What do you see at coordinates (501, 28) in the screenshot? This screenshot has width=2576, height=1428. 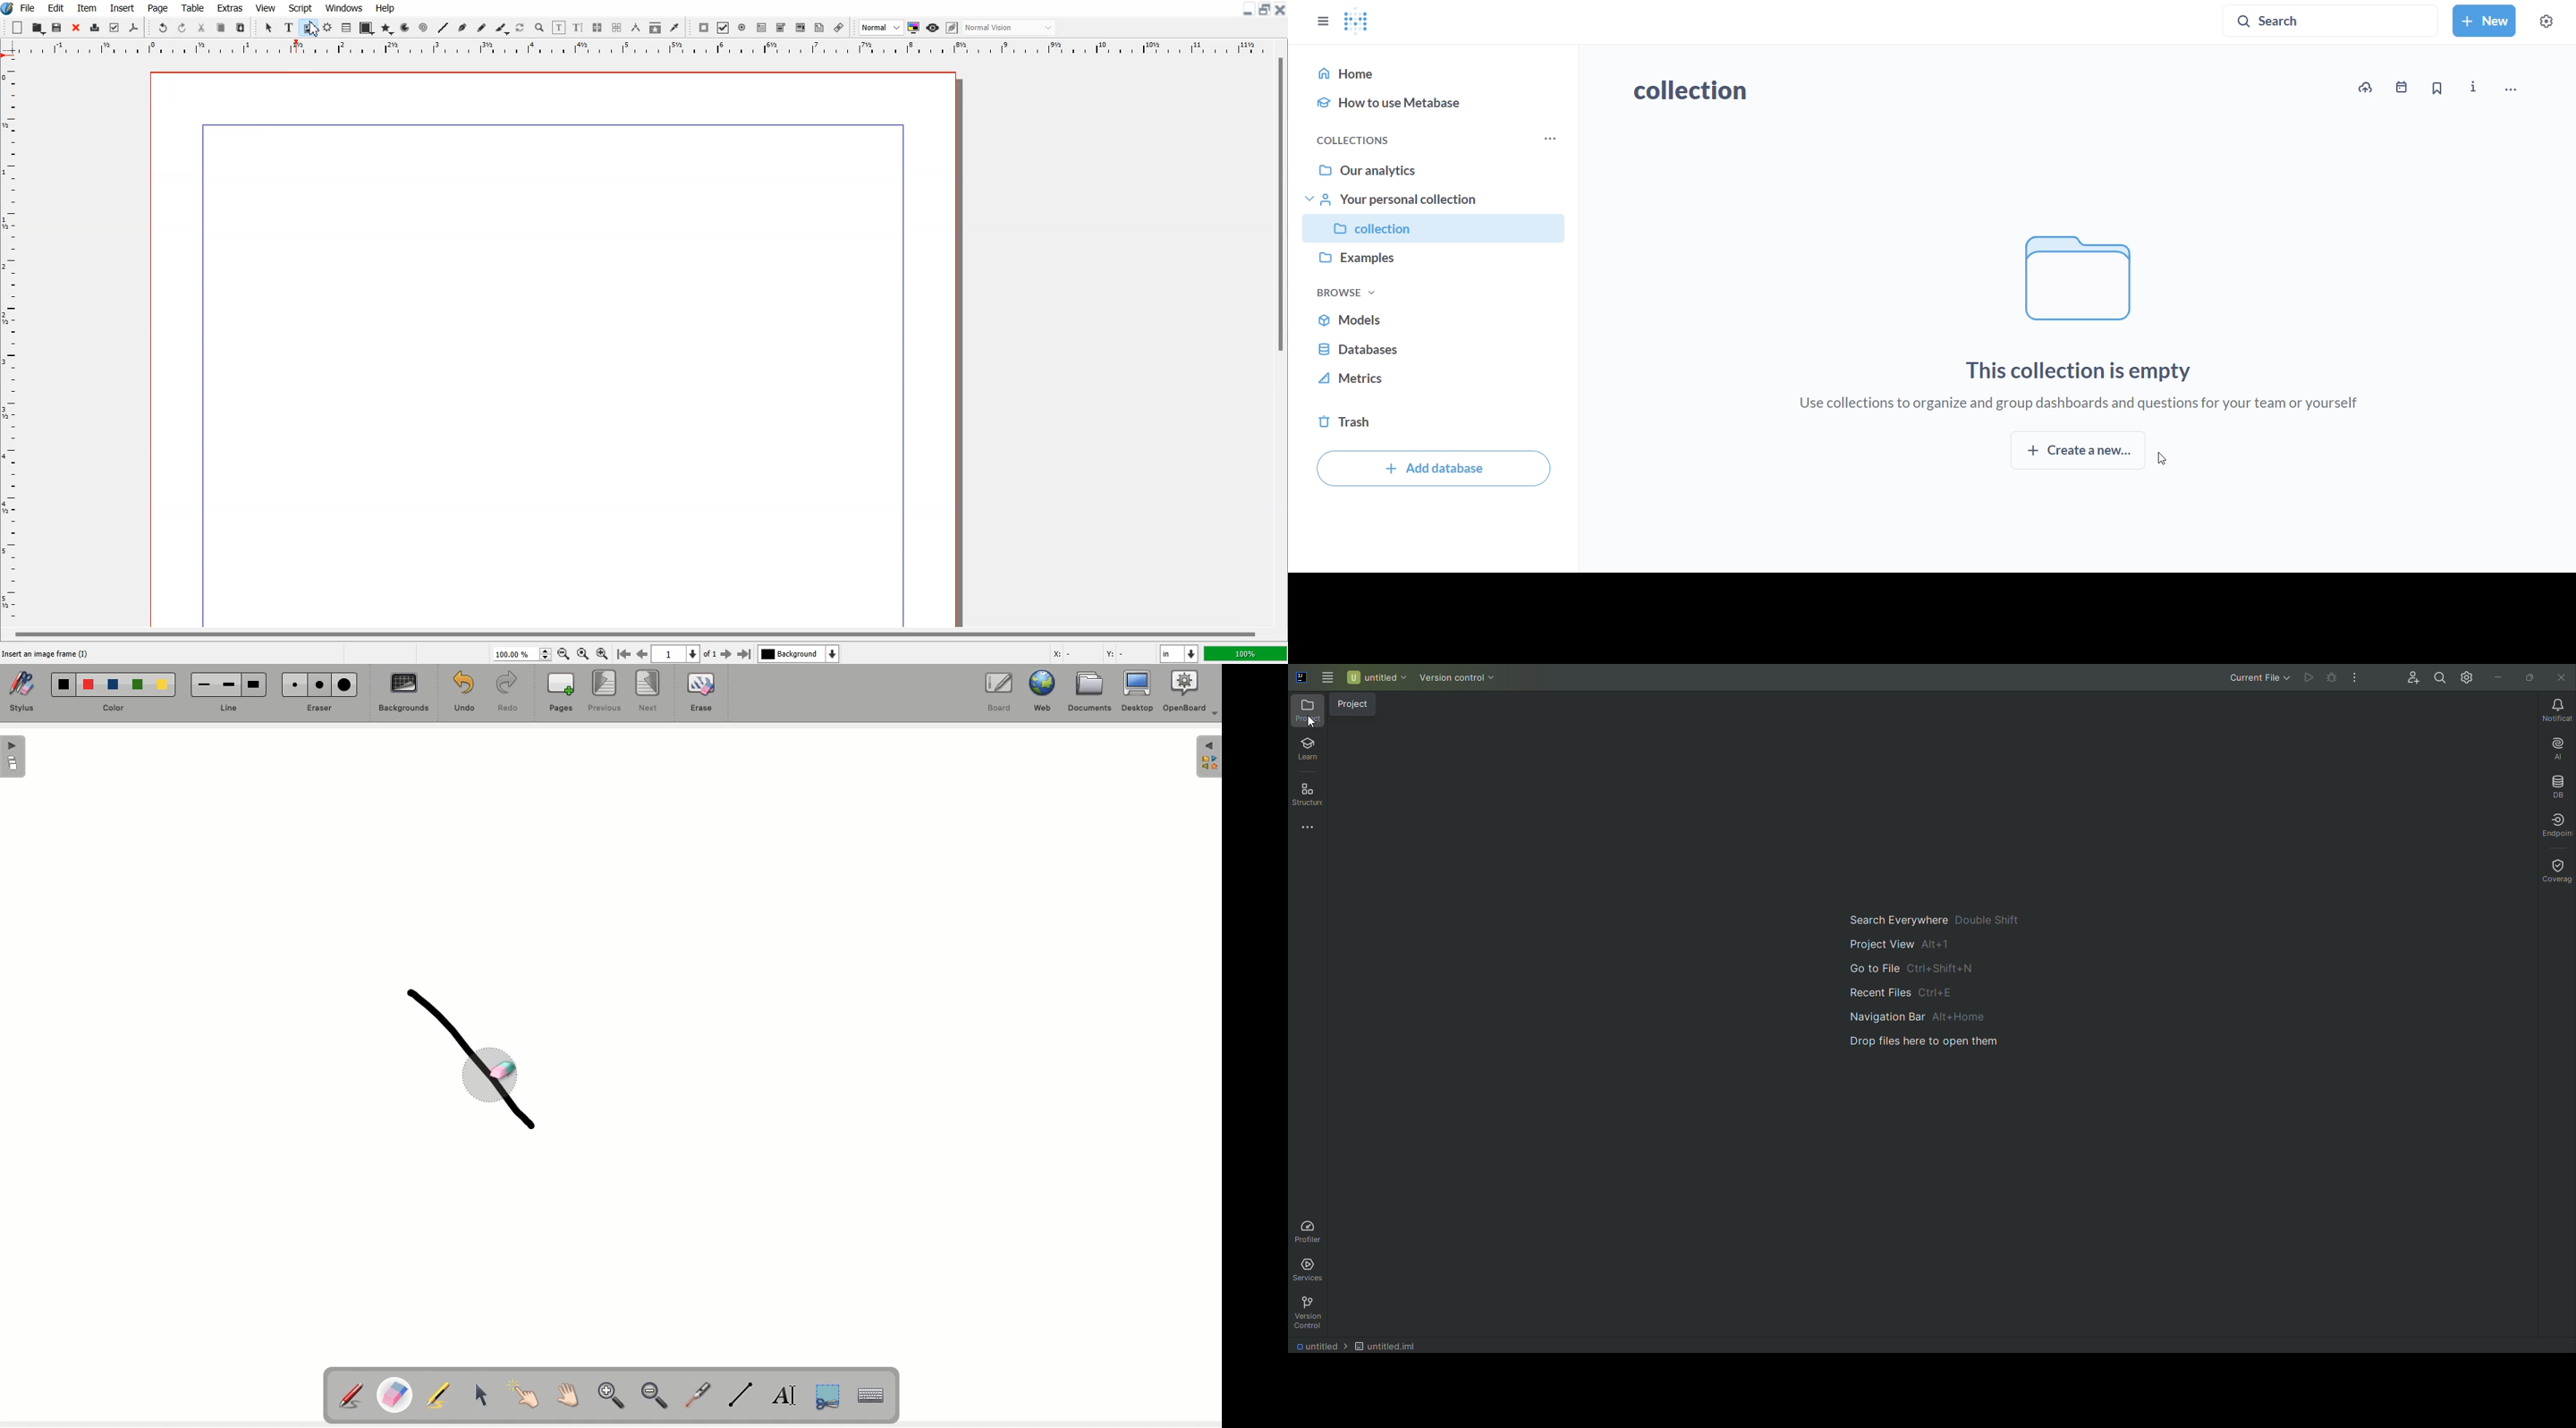 I see `Calligraphic Line` at bounding box center [501, 28].